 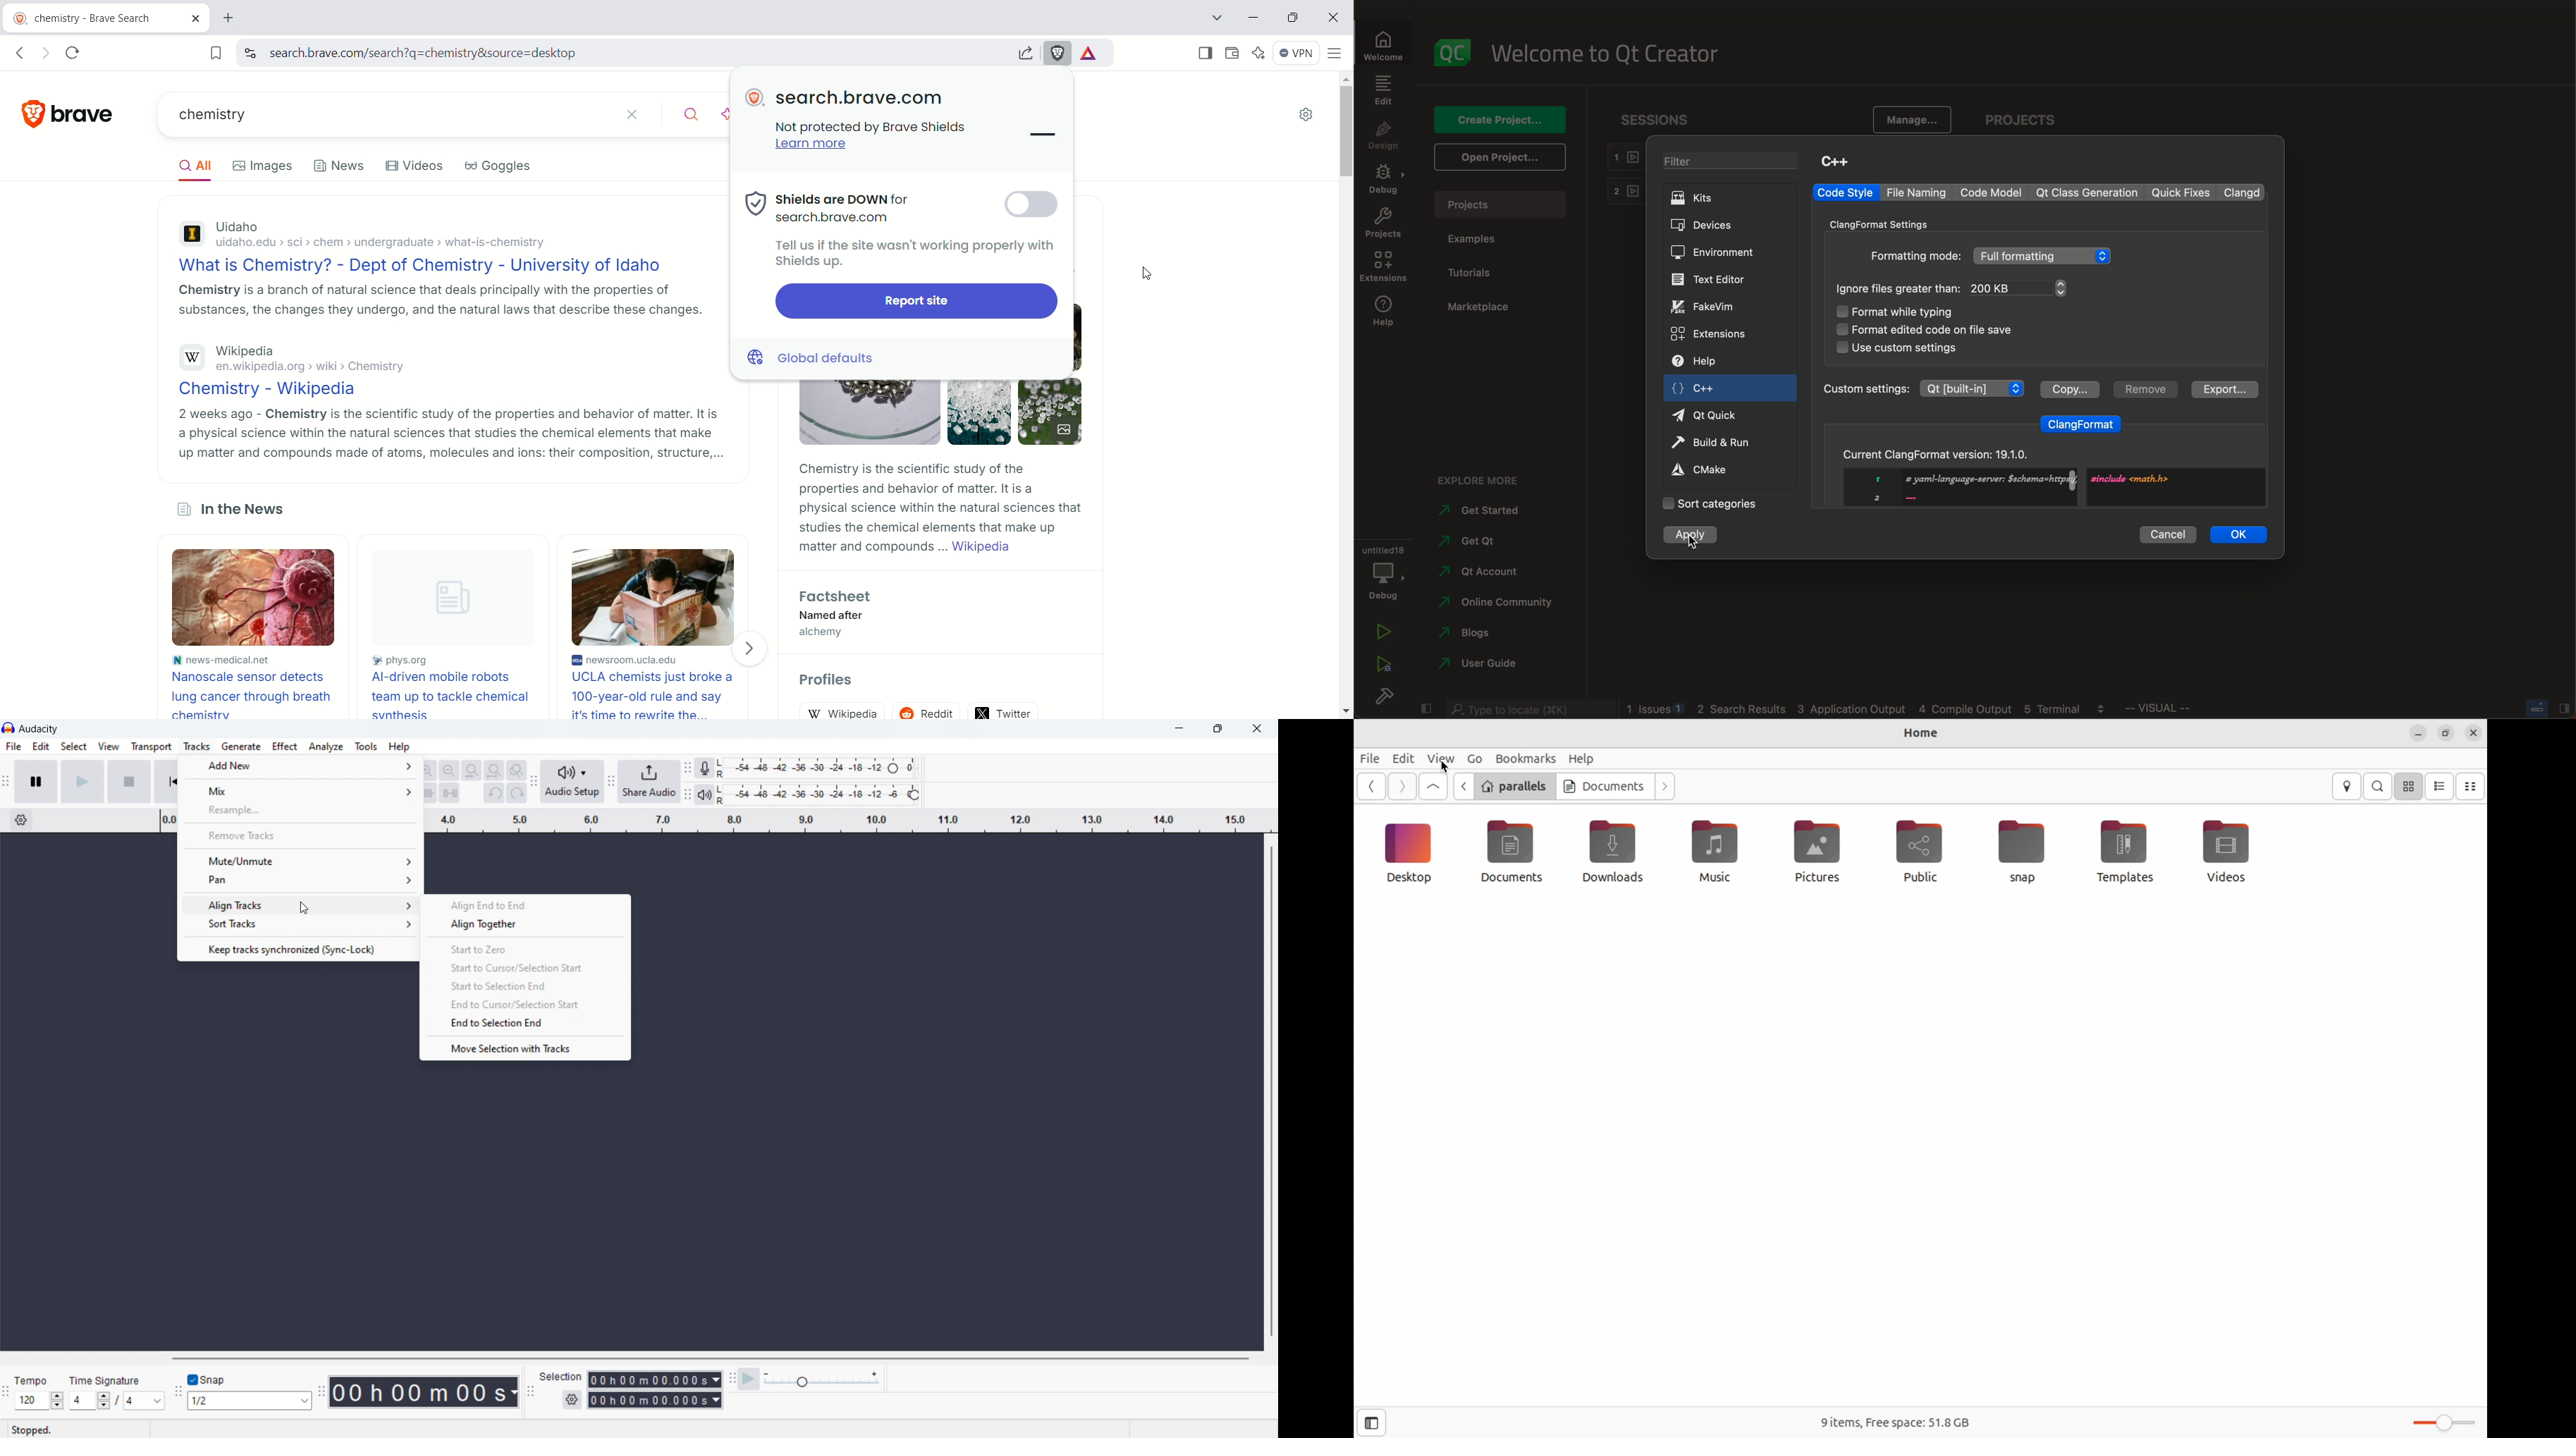 What do you see at coordinates (1899, 288) in the screenshot?
I see `ignore files` at bounding box center [1899, 288].